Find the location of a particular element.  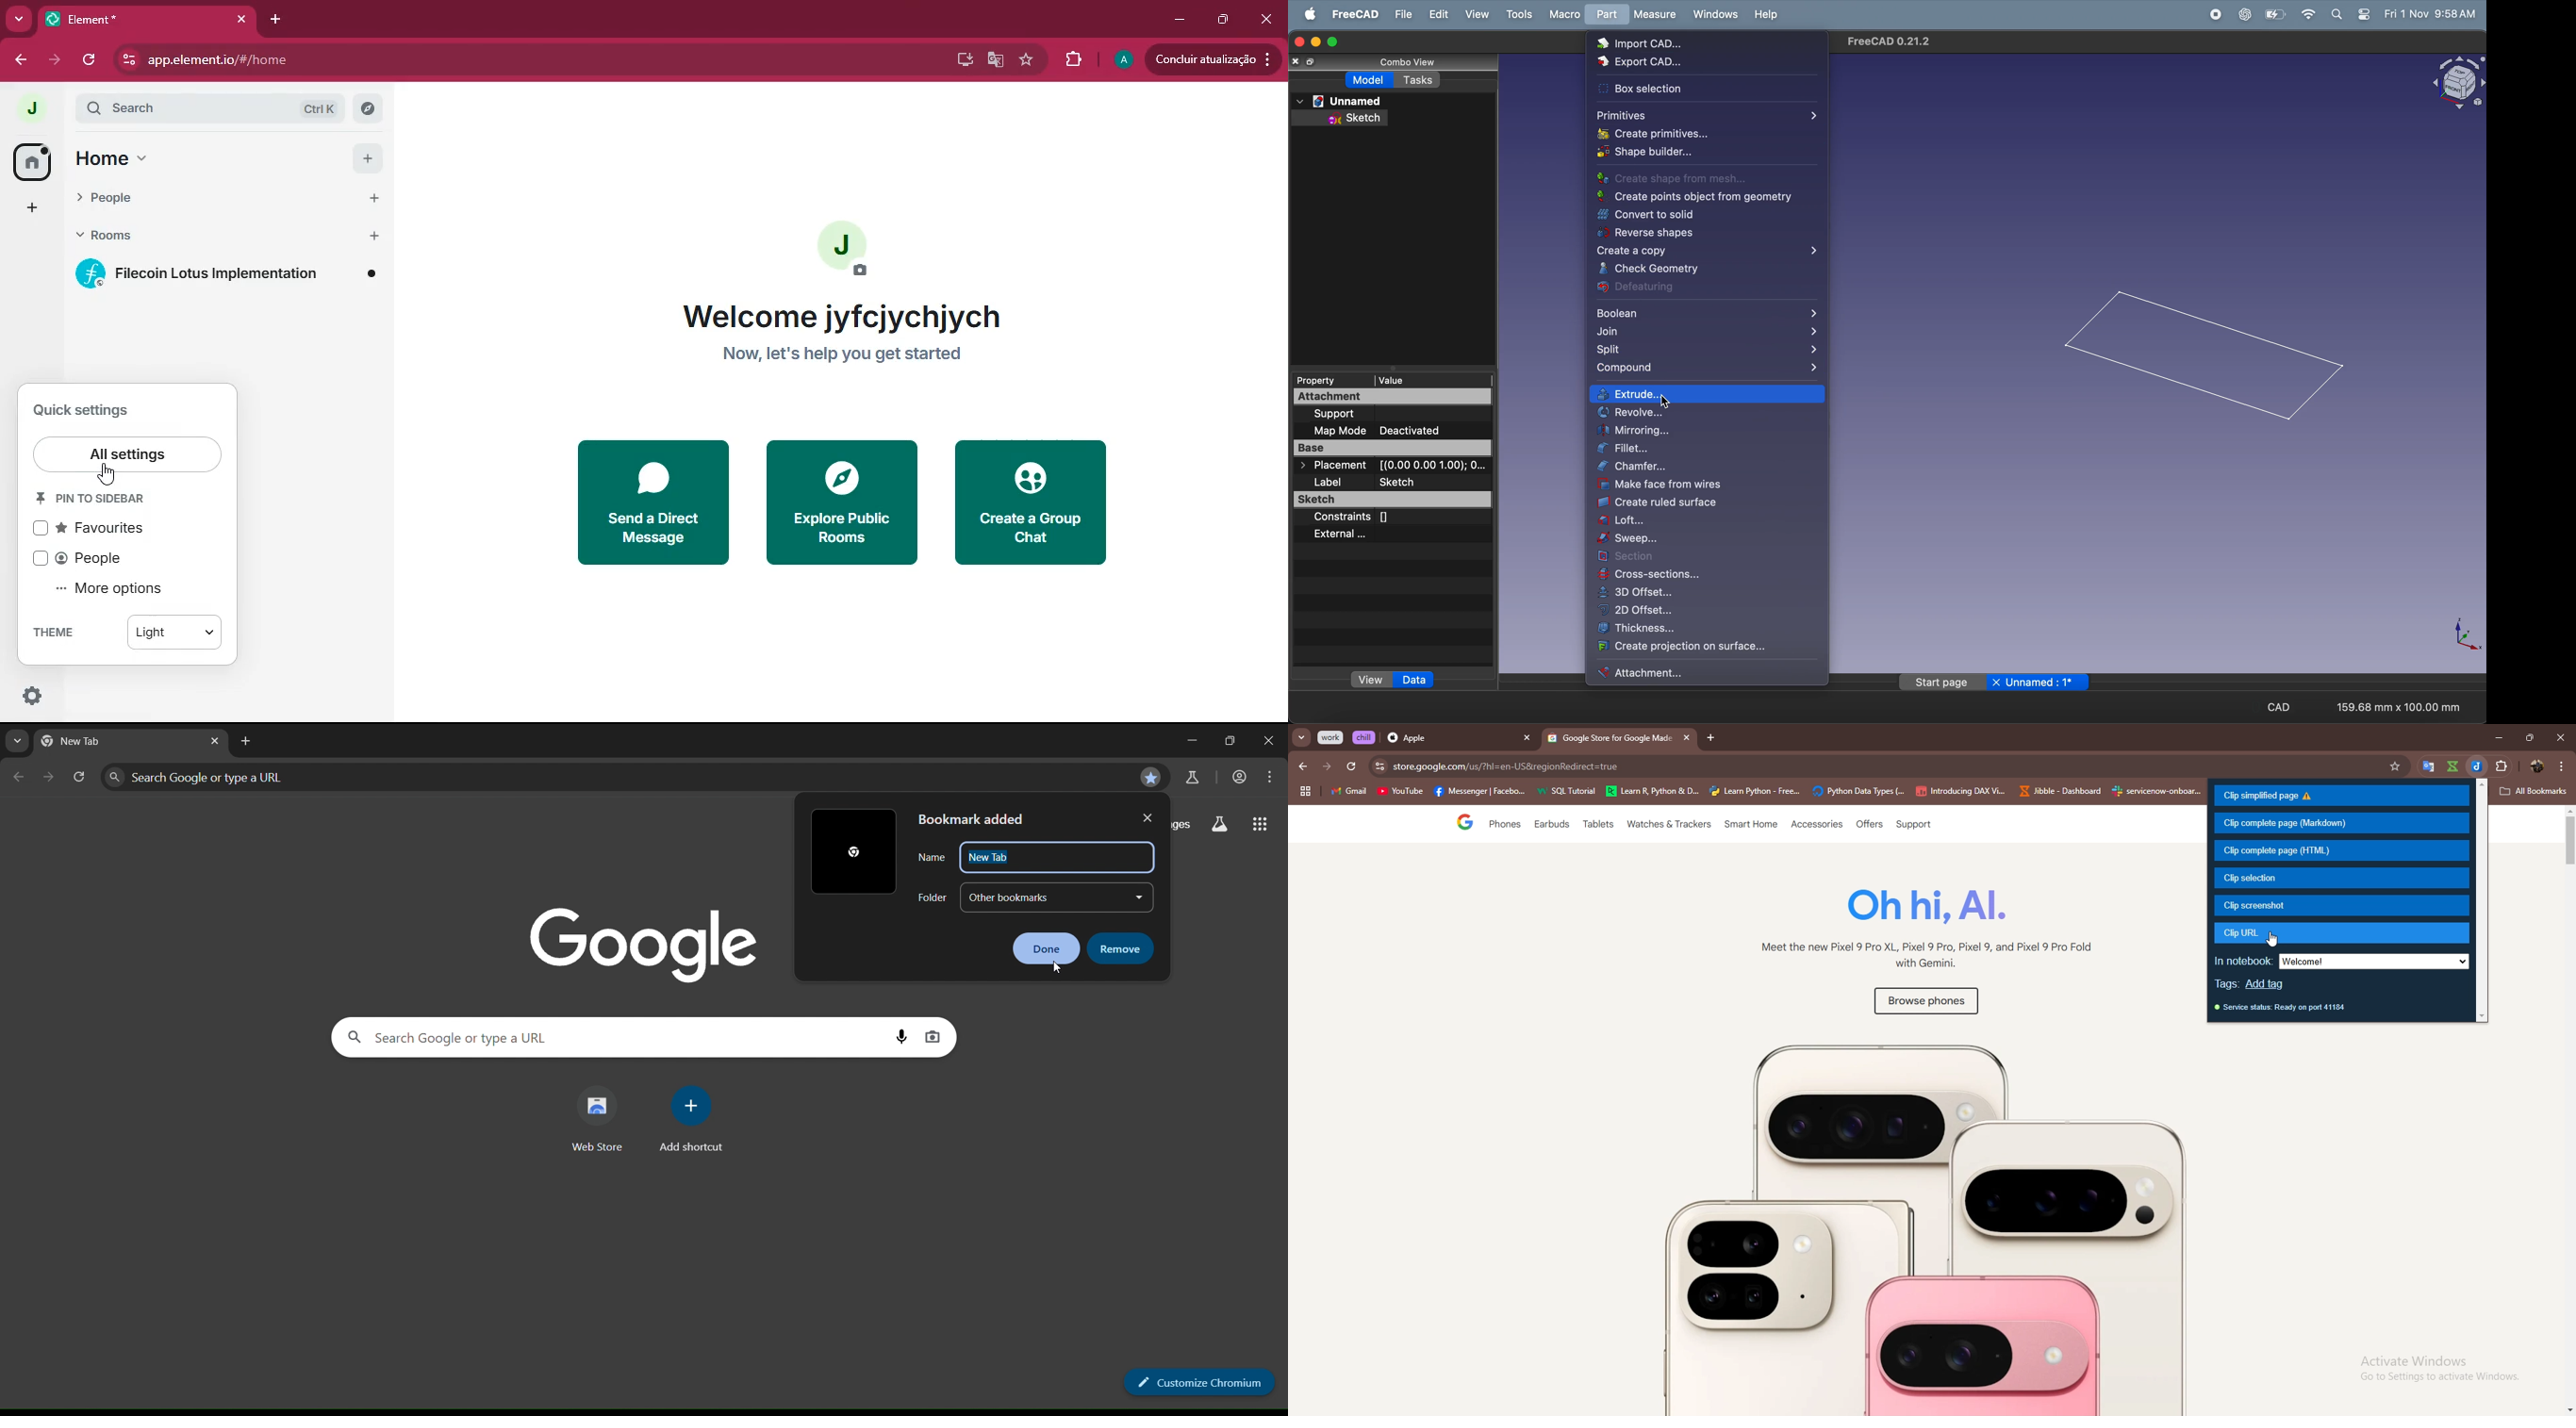

Theme is located at coordinates (70, 632).